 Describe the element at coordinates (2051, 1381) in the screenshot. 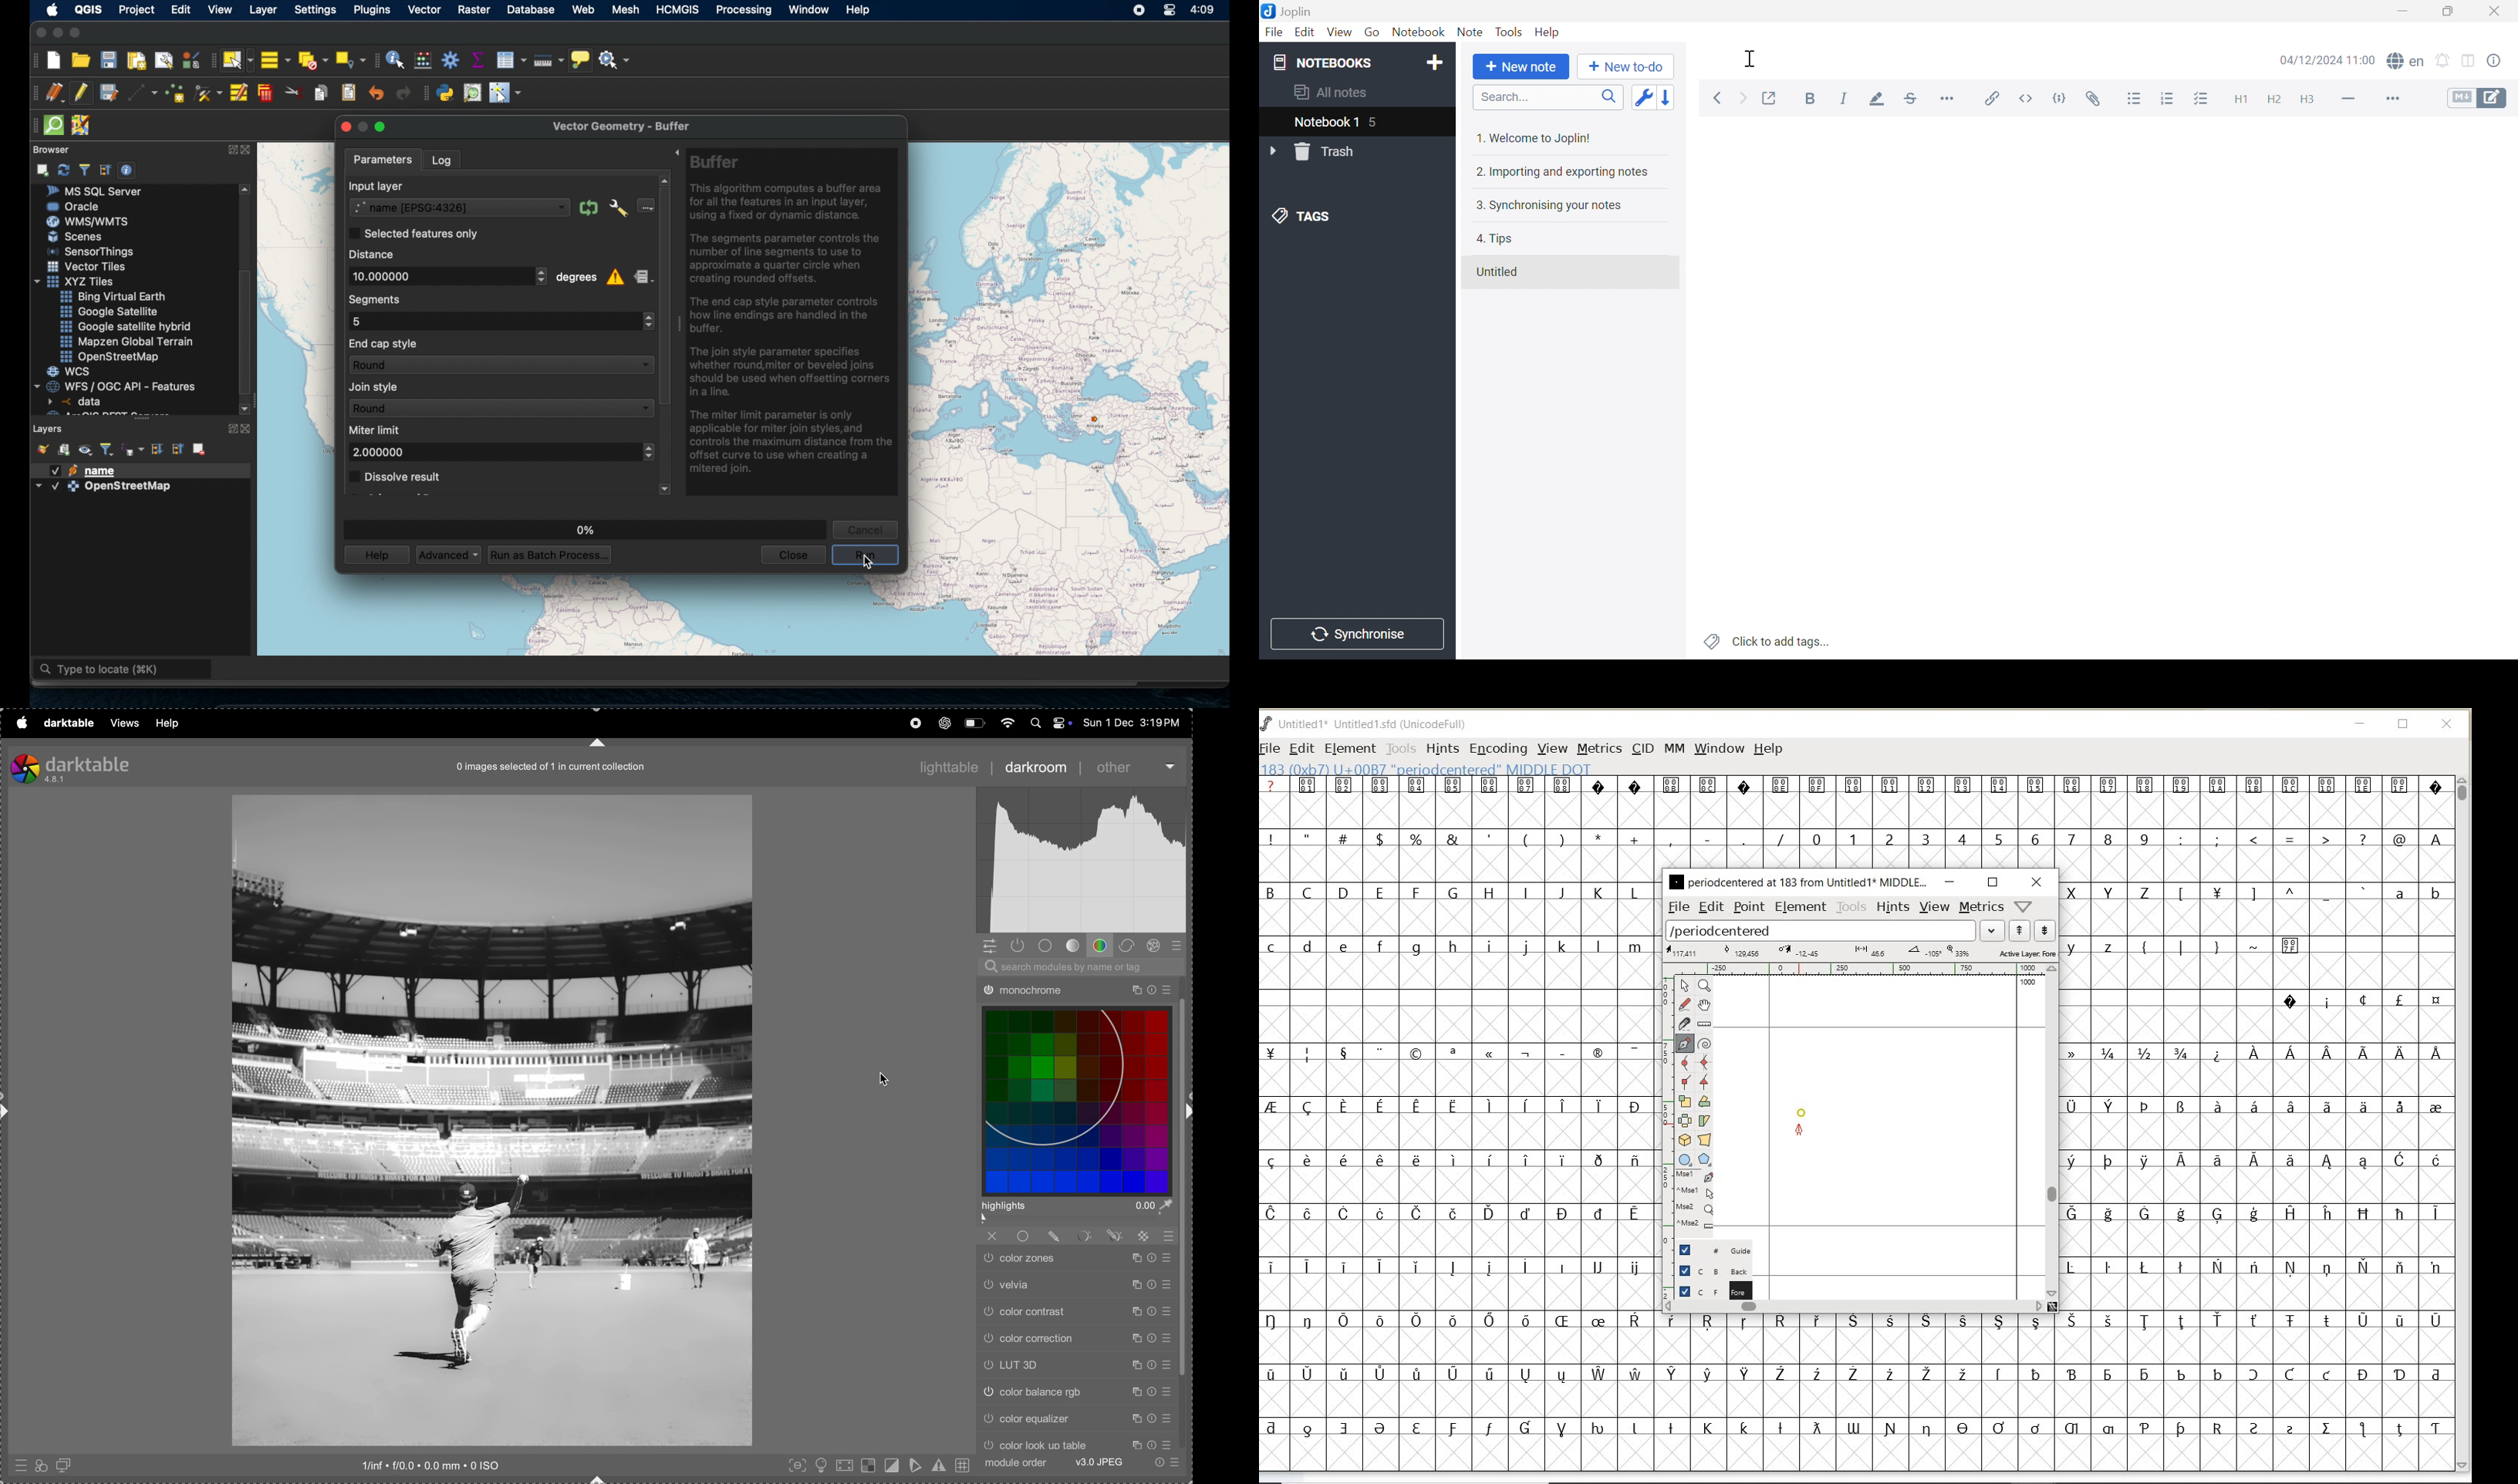

I see `special characters` at that location.